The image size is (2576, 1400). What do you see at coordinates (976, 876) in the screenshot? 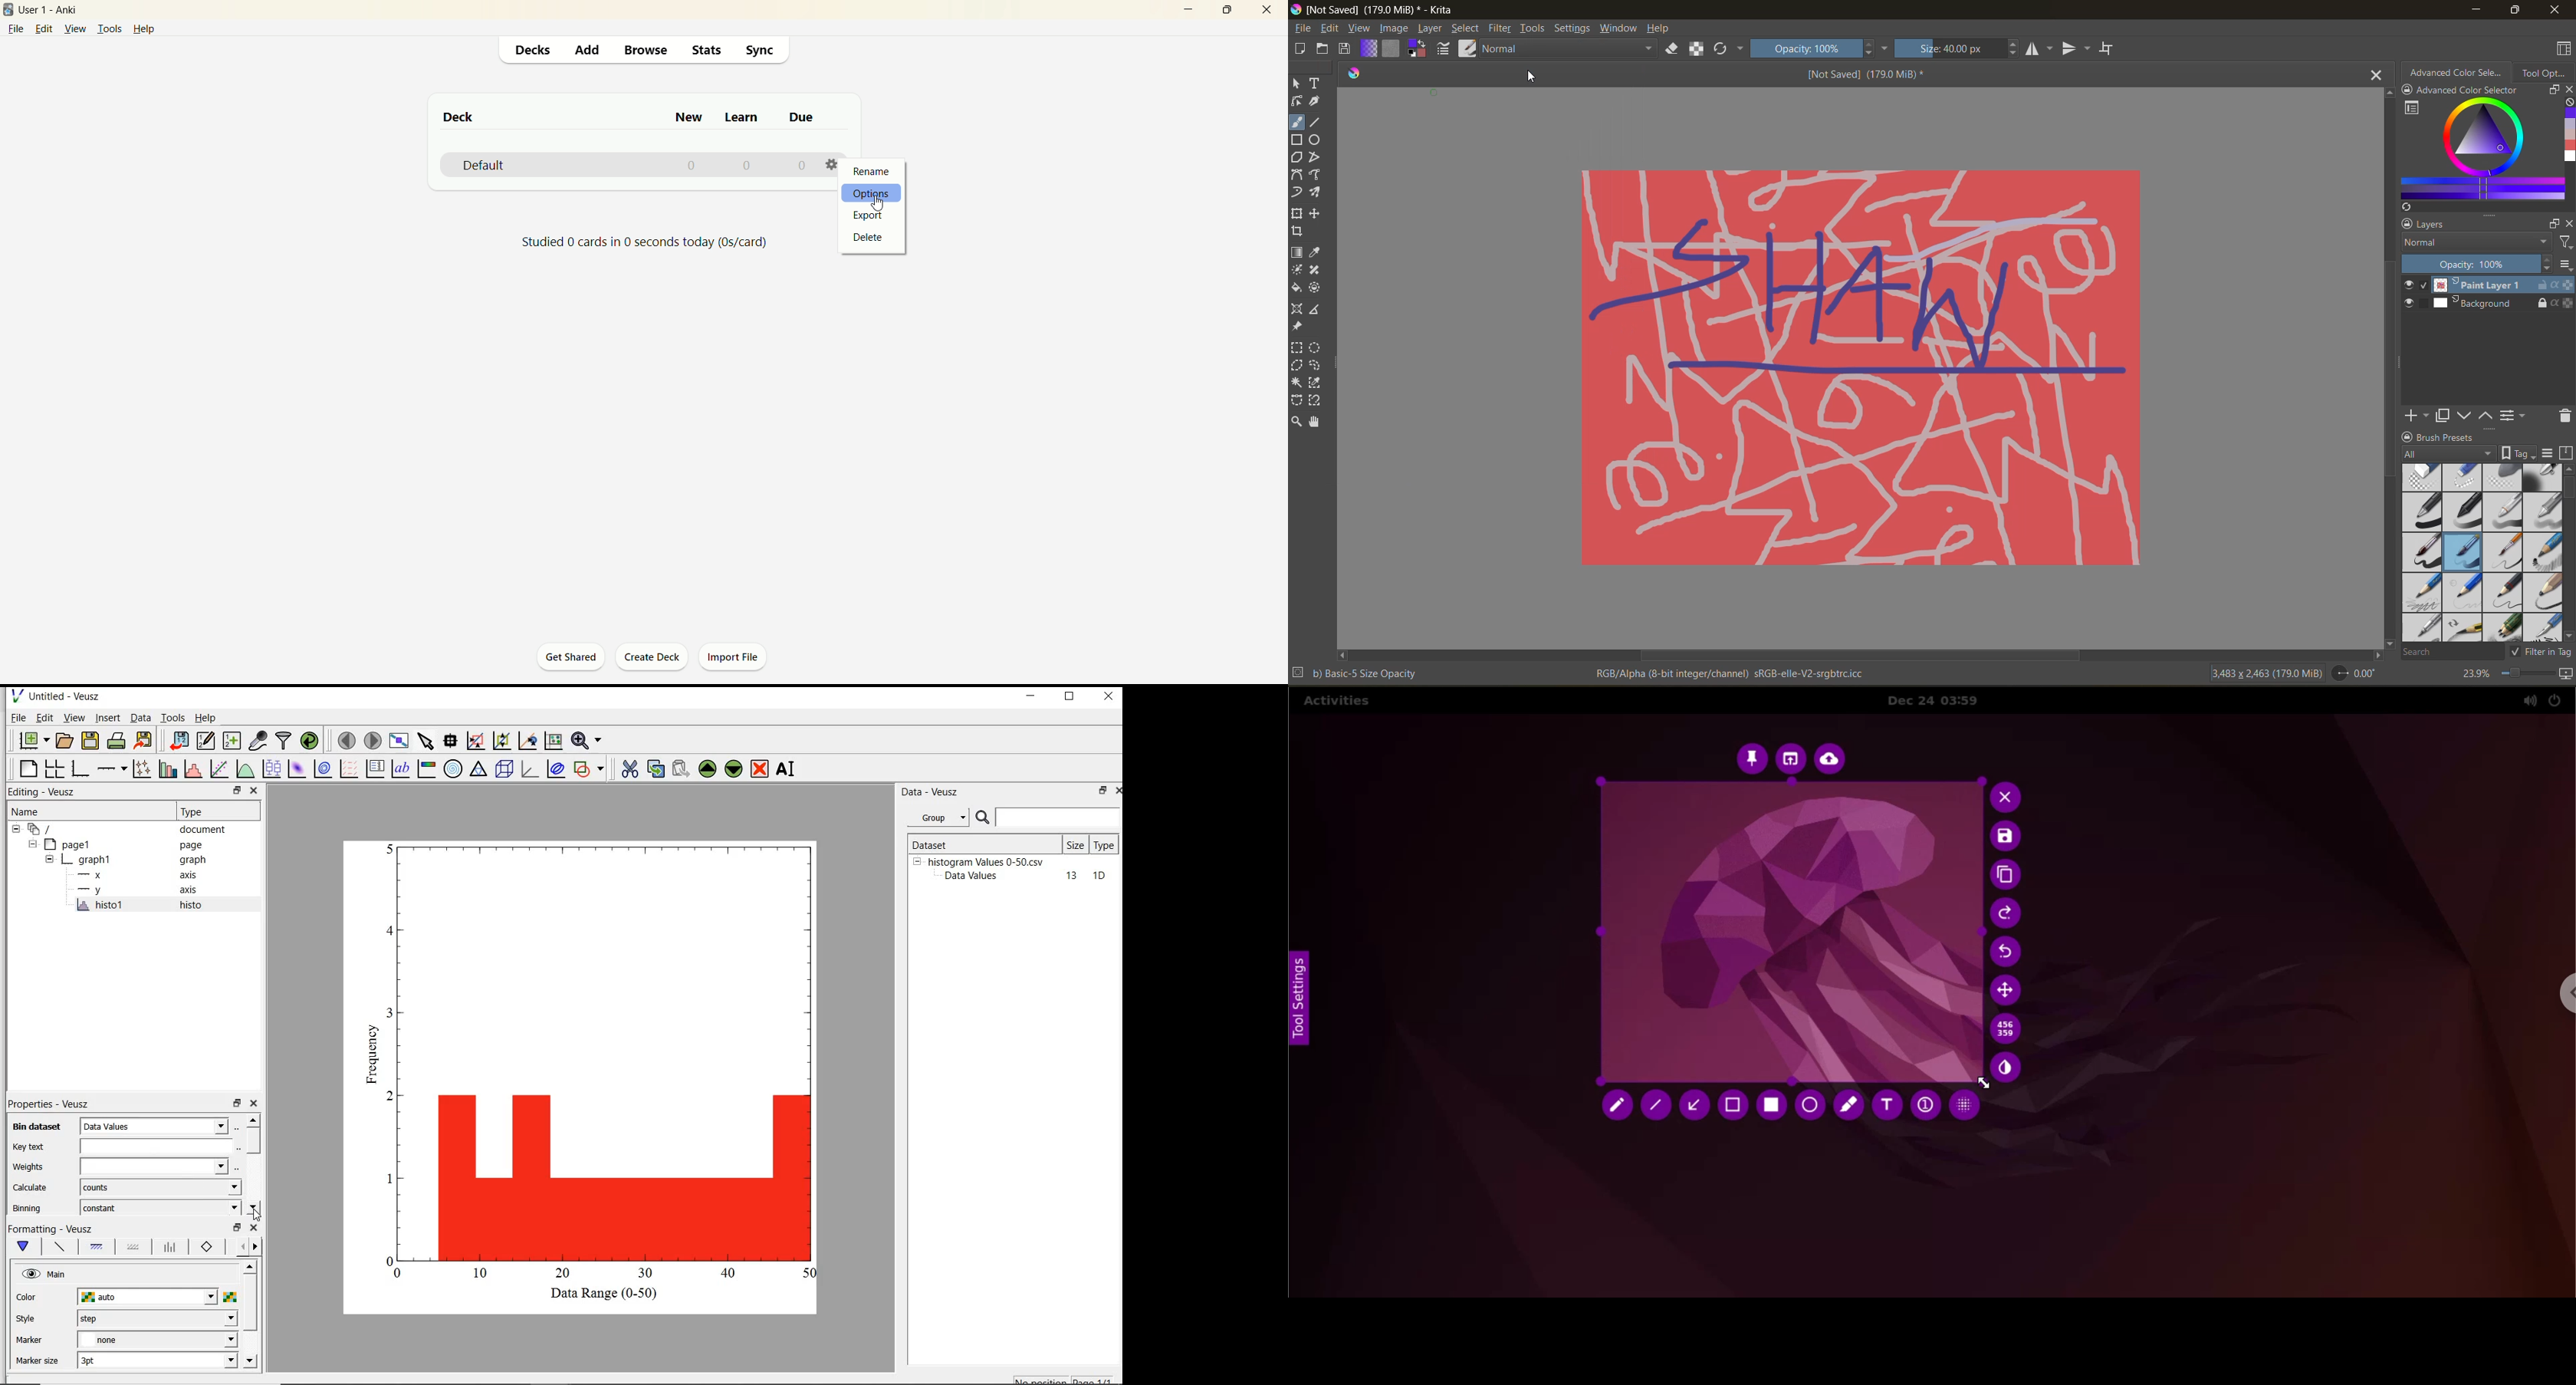
I see `Data Values` at bounding box center [976, 876].